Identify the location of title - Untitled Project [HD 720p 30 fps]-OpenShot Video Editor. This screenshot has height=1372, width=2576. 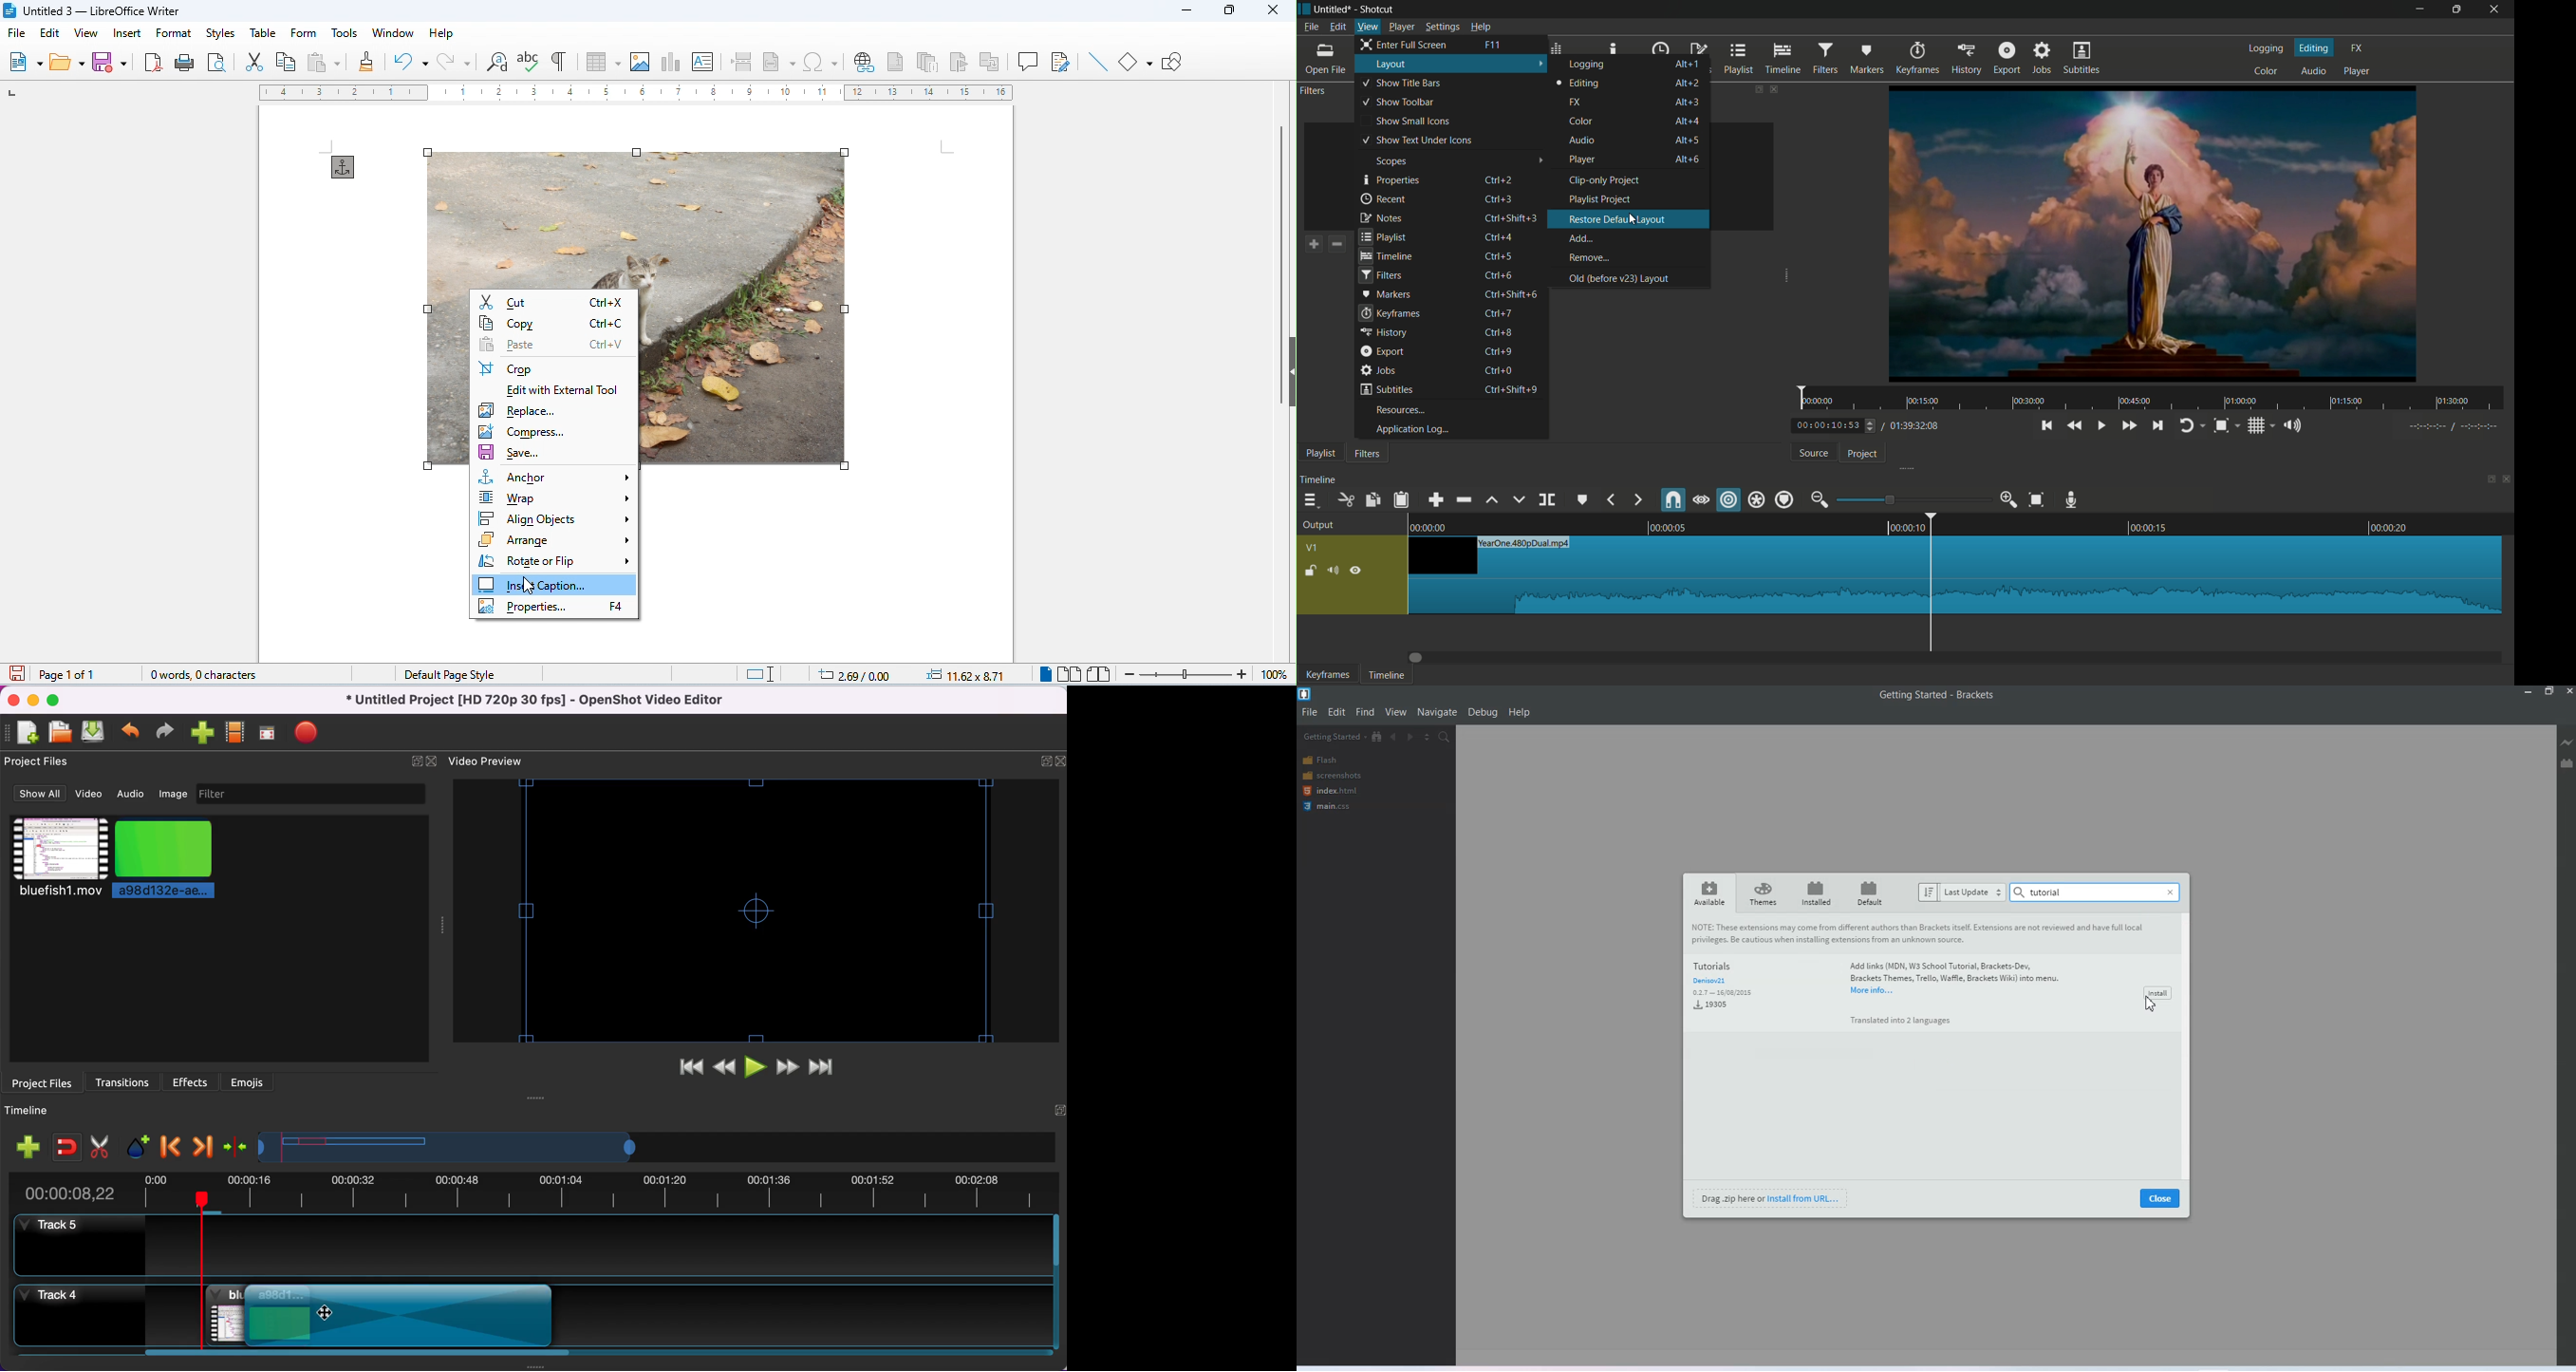
(550, 700).